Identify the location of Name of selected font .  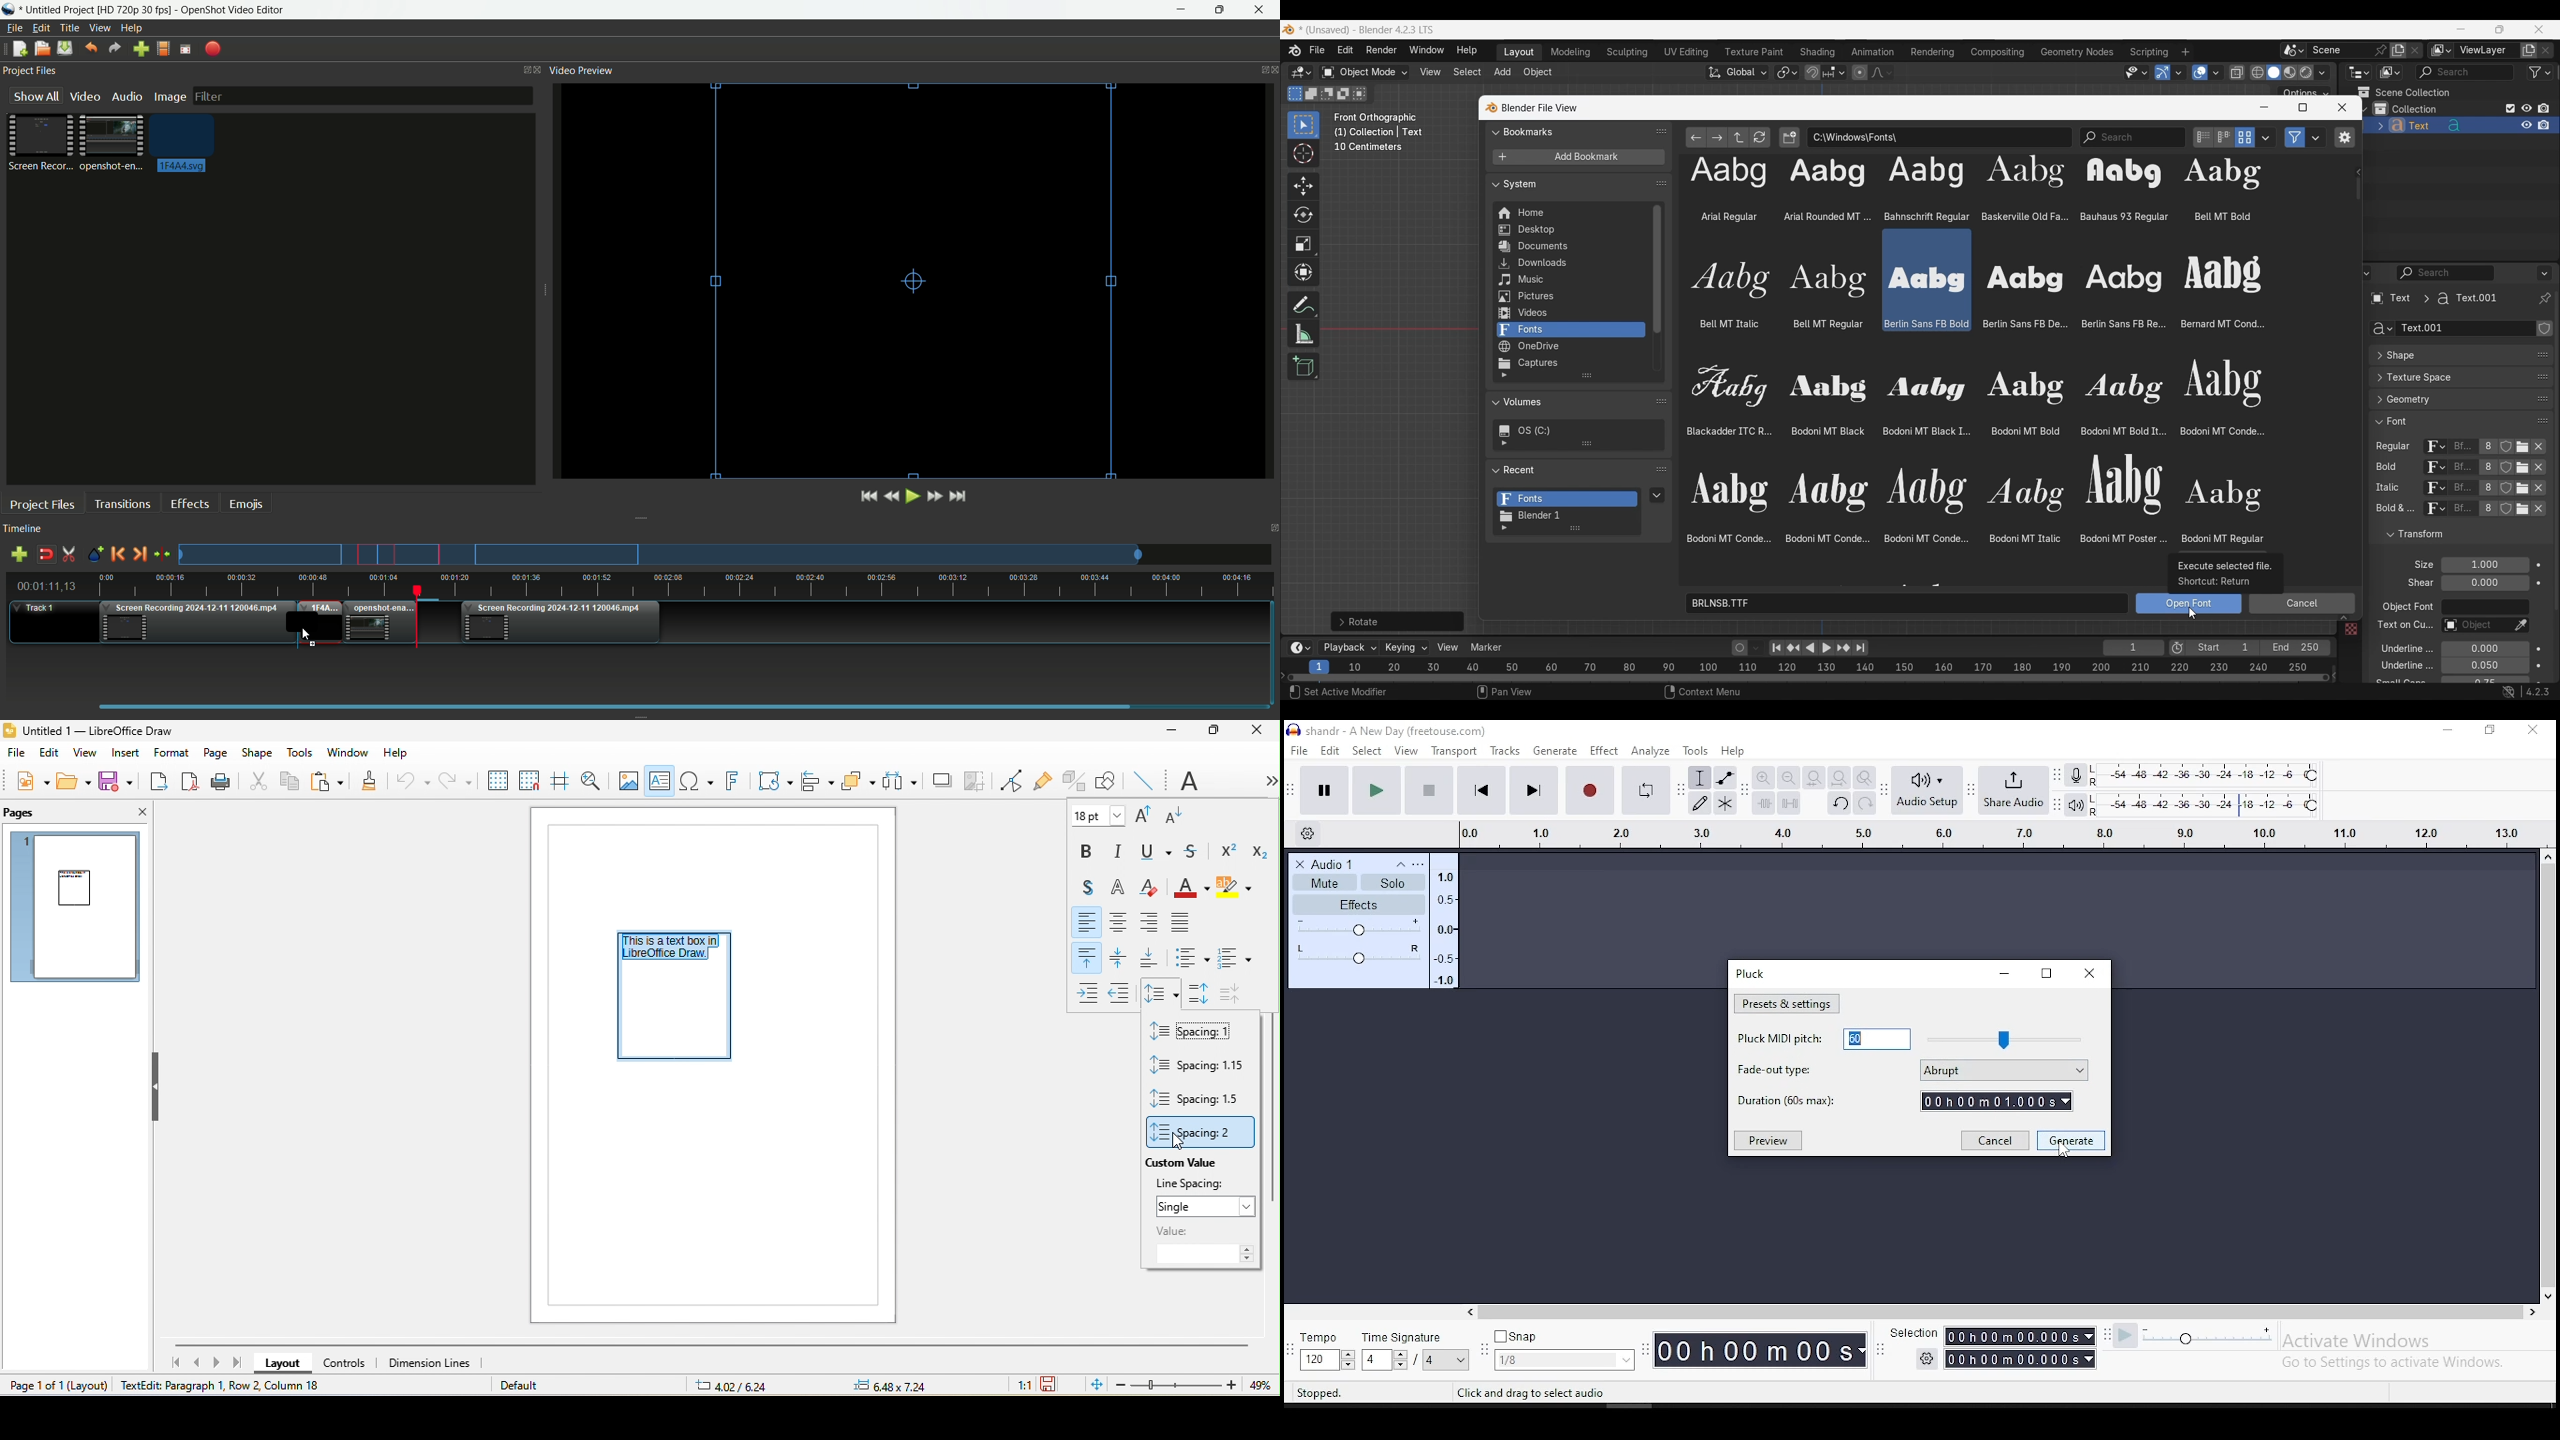
(1905, 603).